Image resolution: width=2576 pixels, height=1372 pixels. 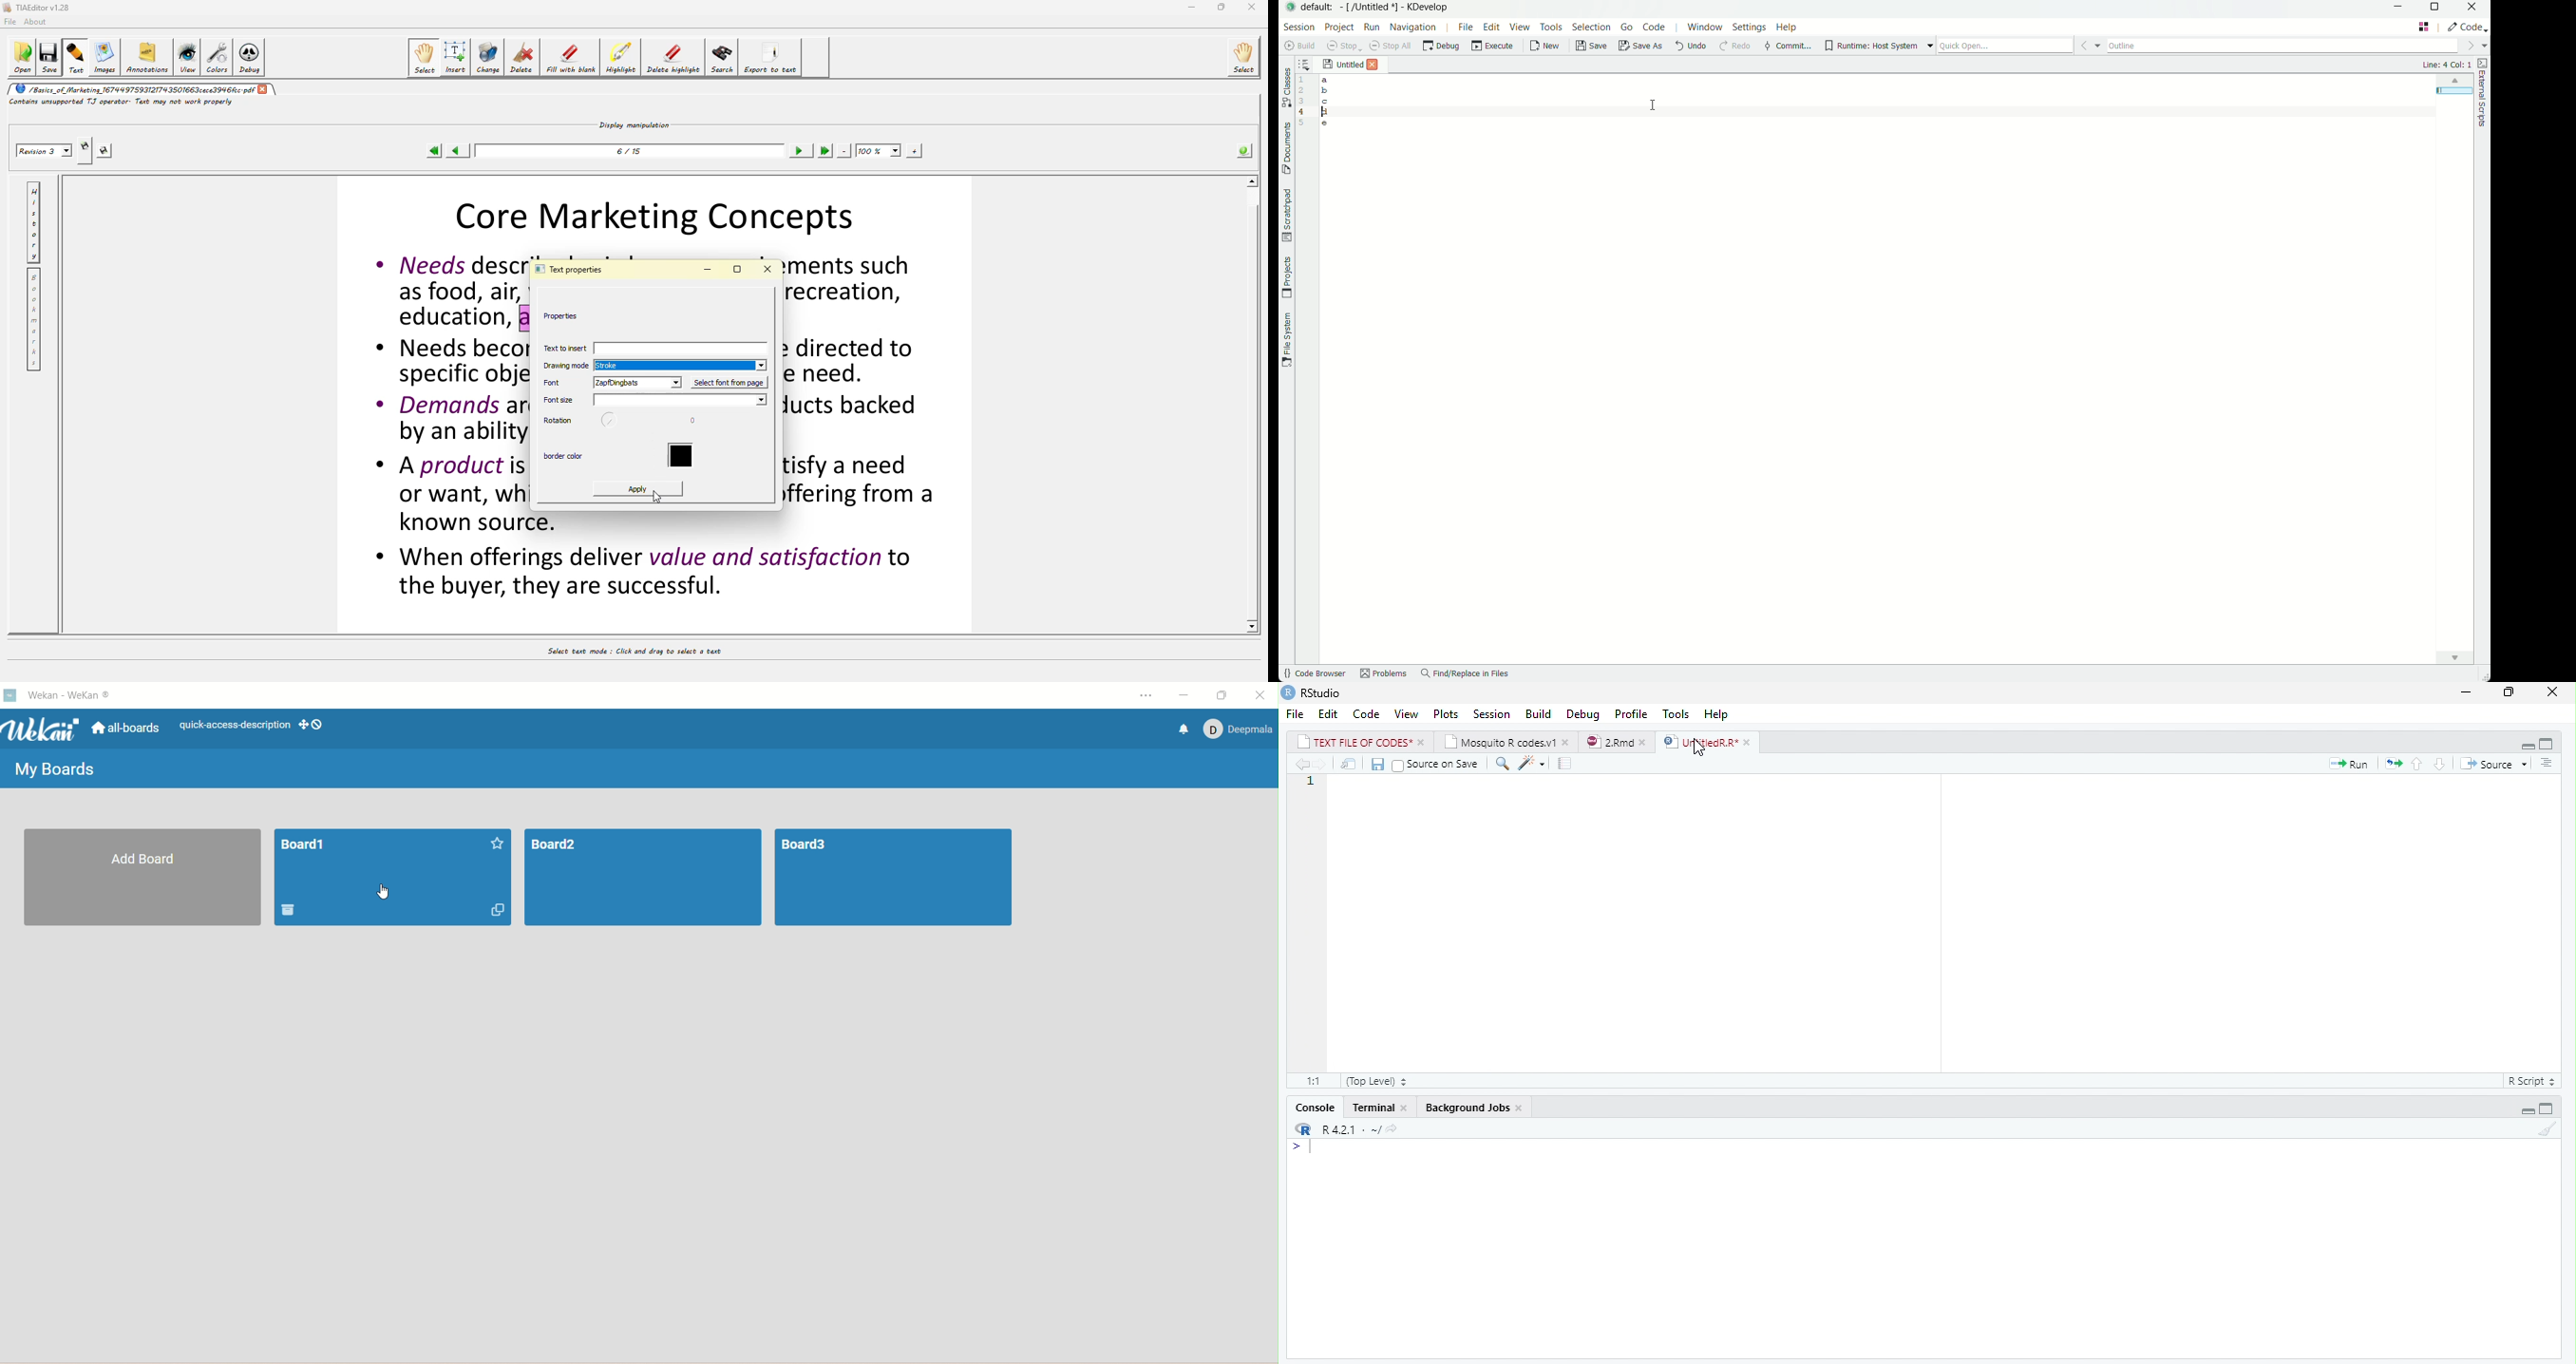 I want to click on Hide, so click(x=2523, y=746).